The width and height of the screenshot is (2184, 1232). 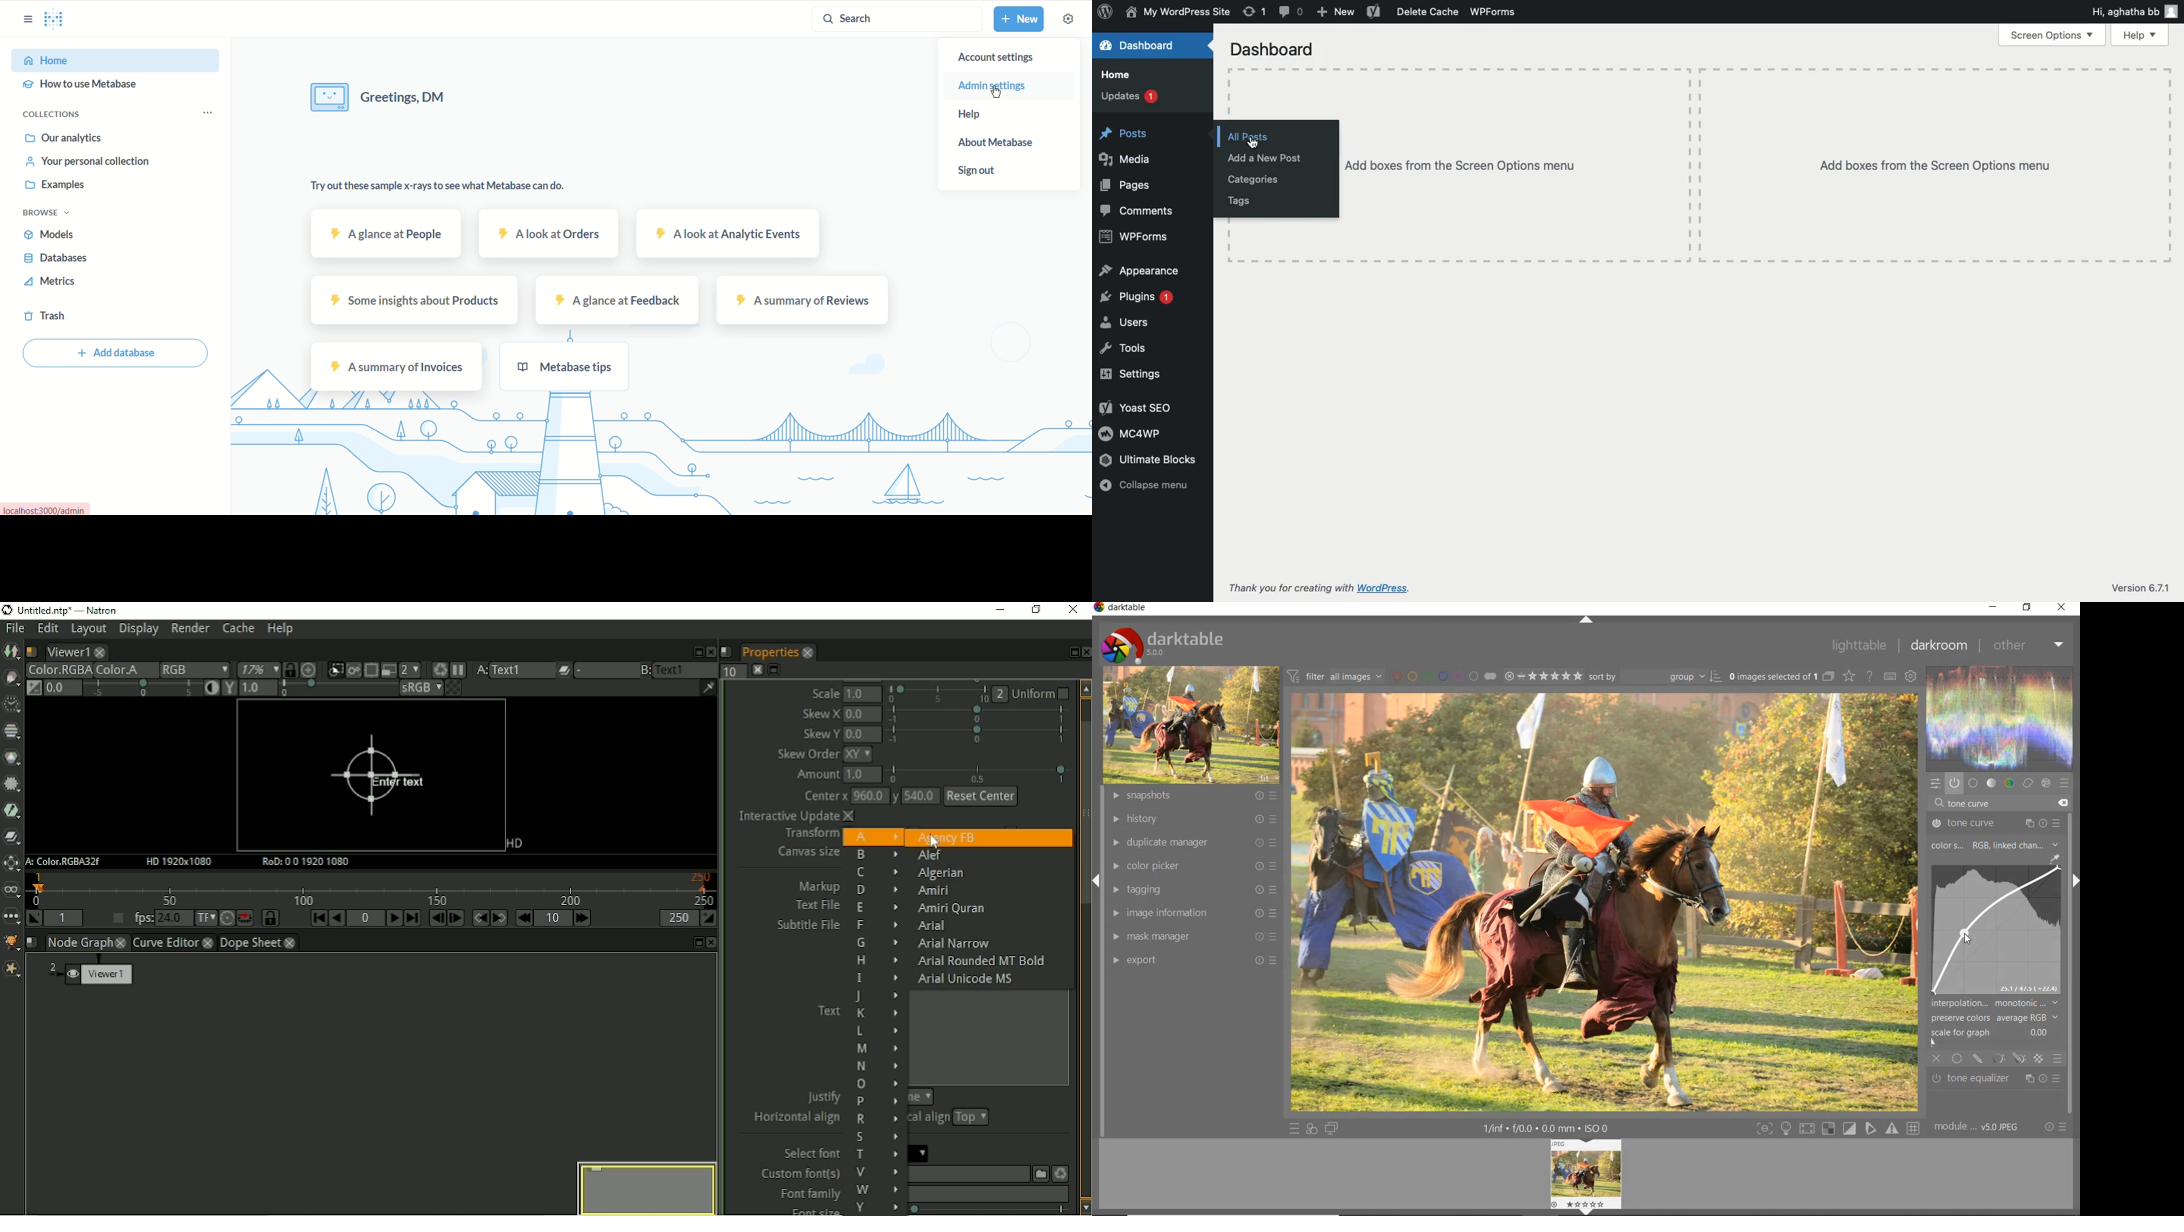 I want to click on Add boxes from the Screen Options menu, so click(x=1941, y=156).